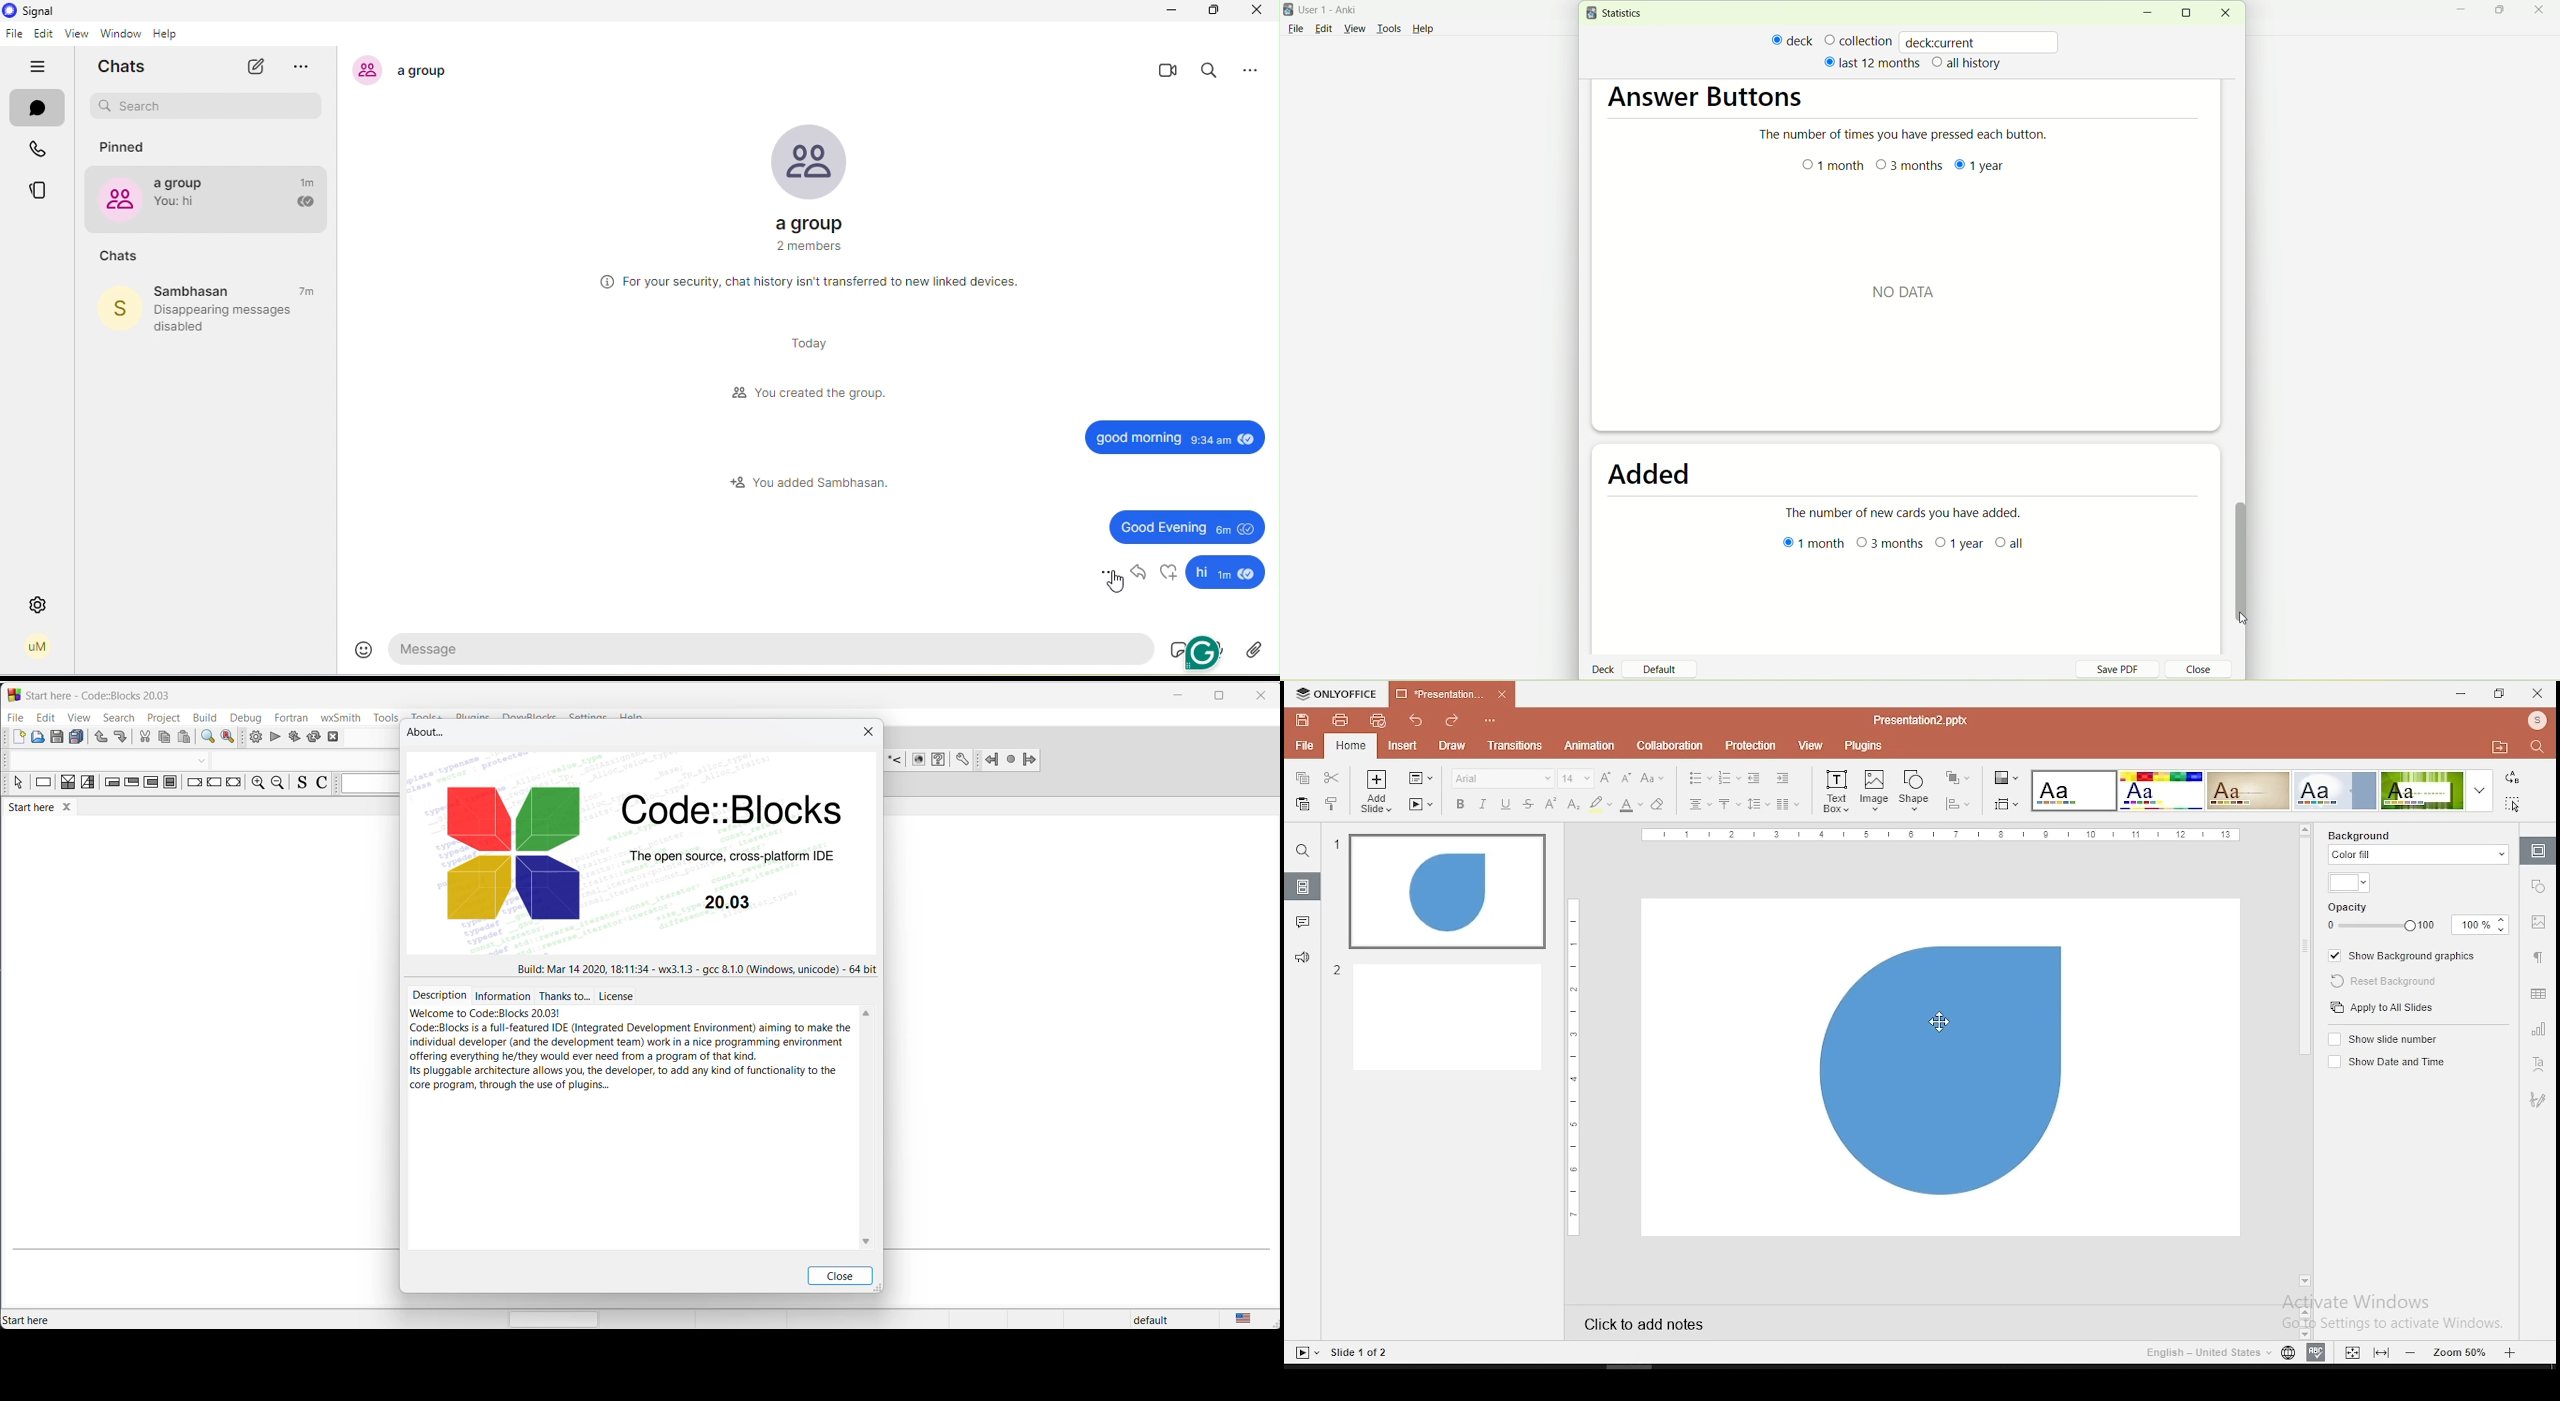  What do you see at coordinates (171, 34) in the screenshot?
I see `help` at bounding box center [171, 34].